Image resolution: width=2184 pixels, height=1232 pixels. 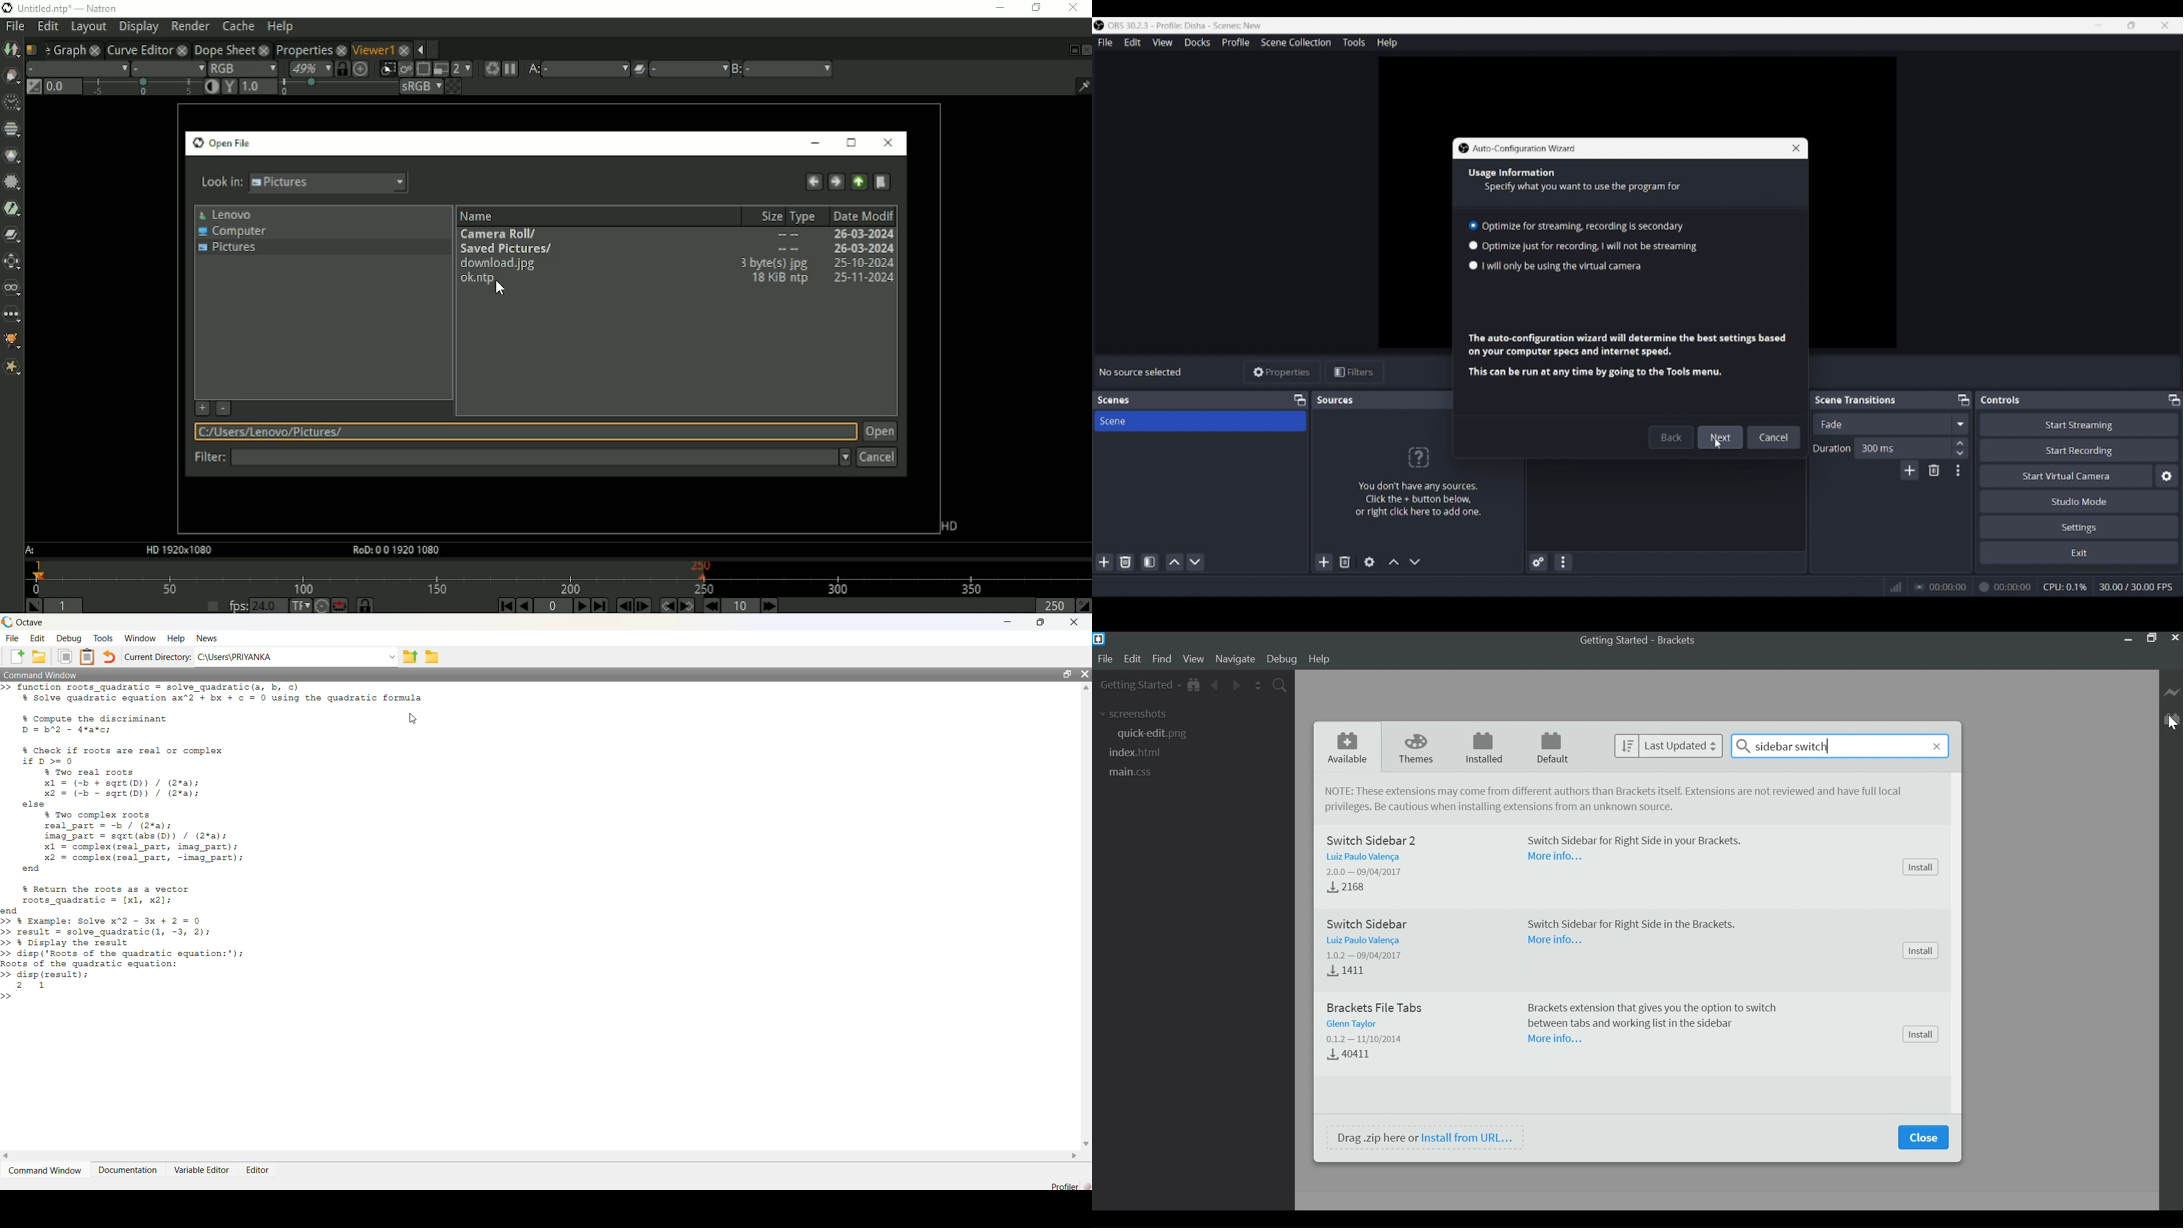 What do you see at coordinates (1910, 470) in the screenshot?
I see `Add transition` at bounding box center [1910, 470].